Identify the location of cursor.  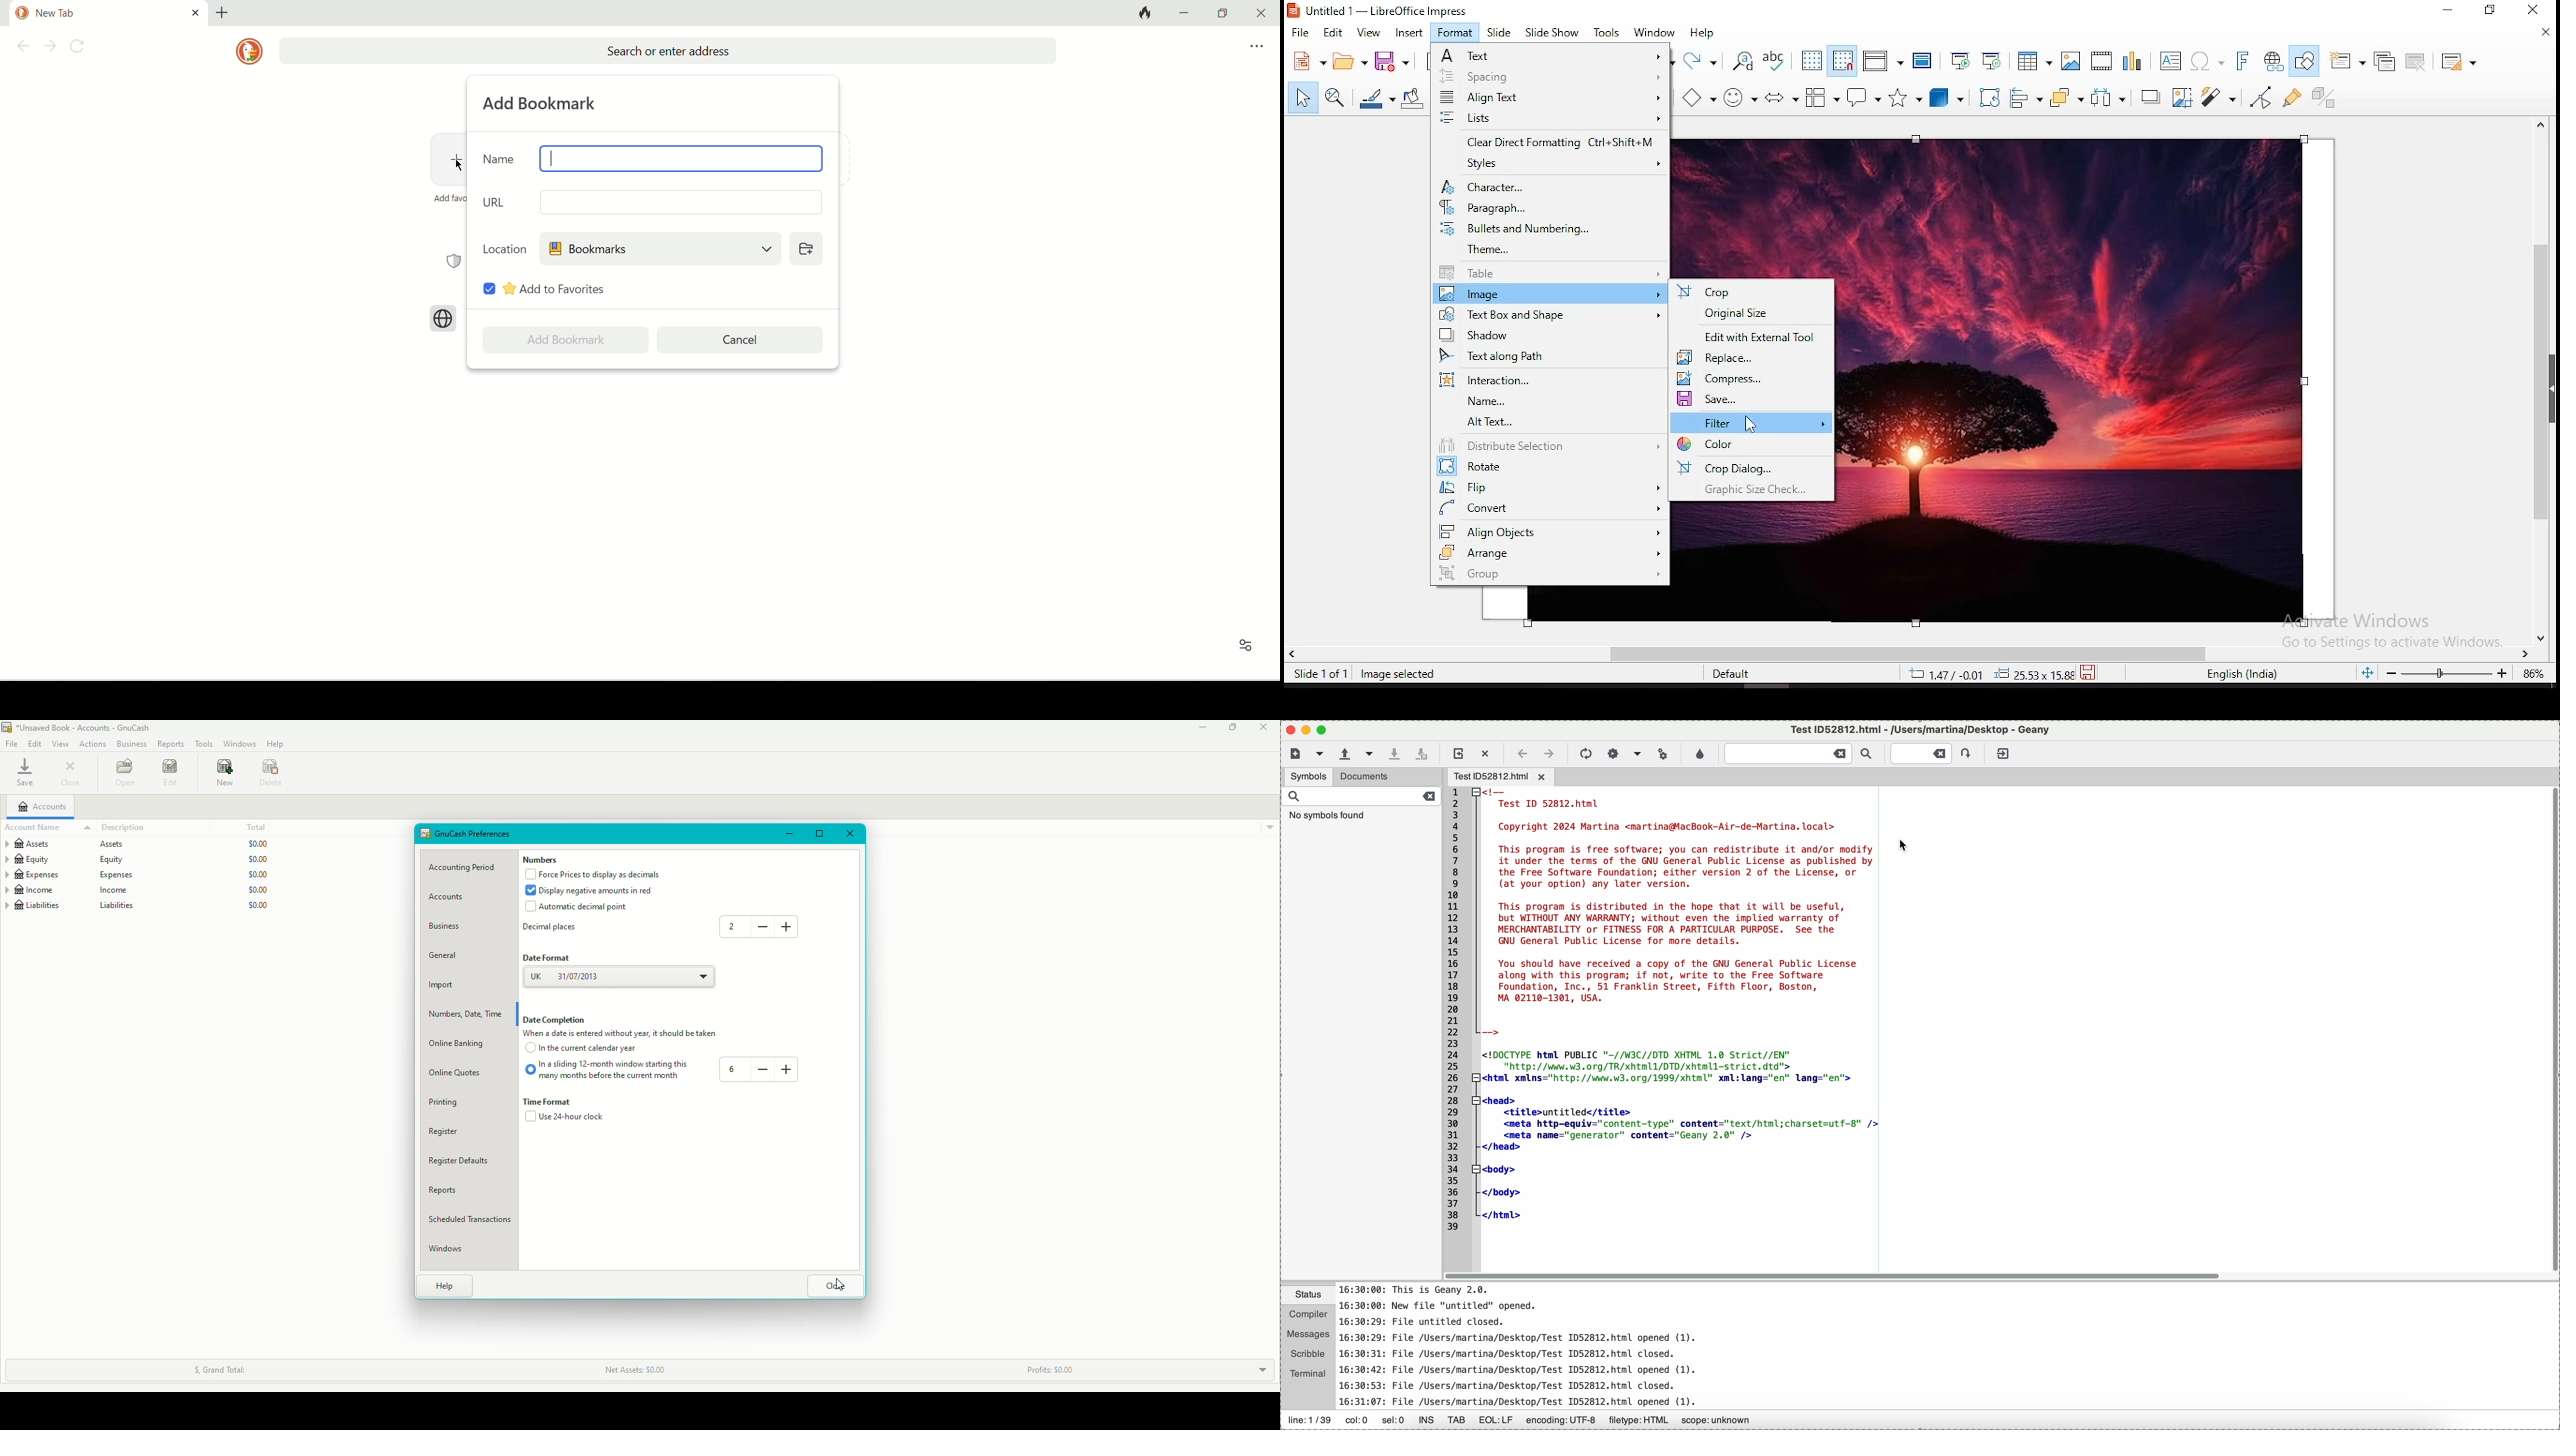
(1901, 846).